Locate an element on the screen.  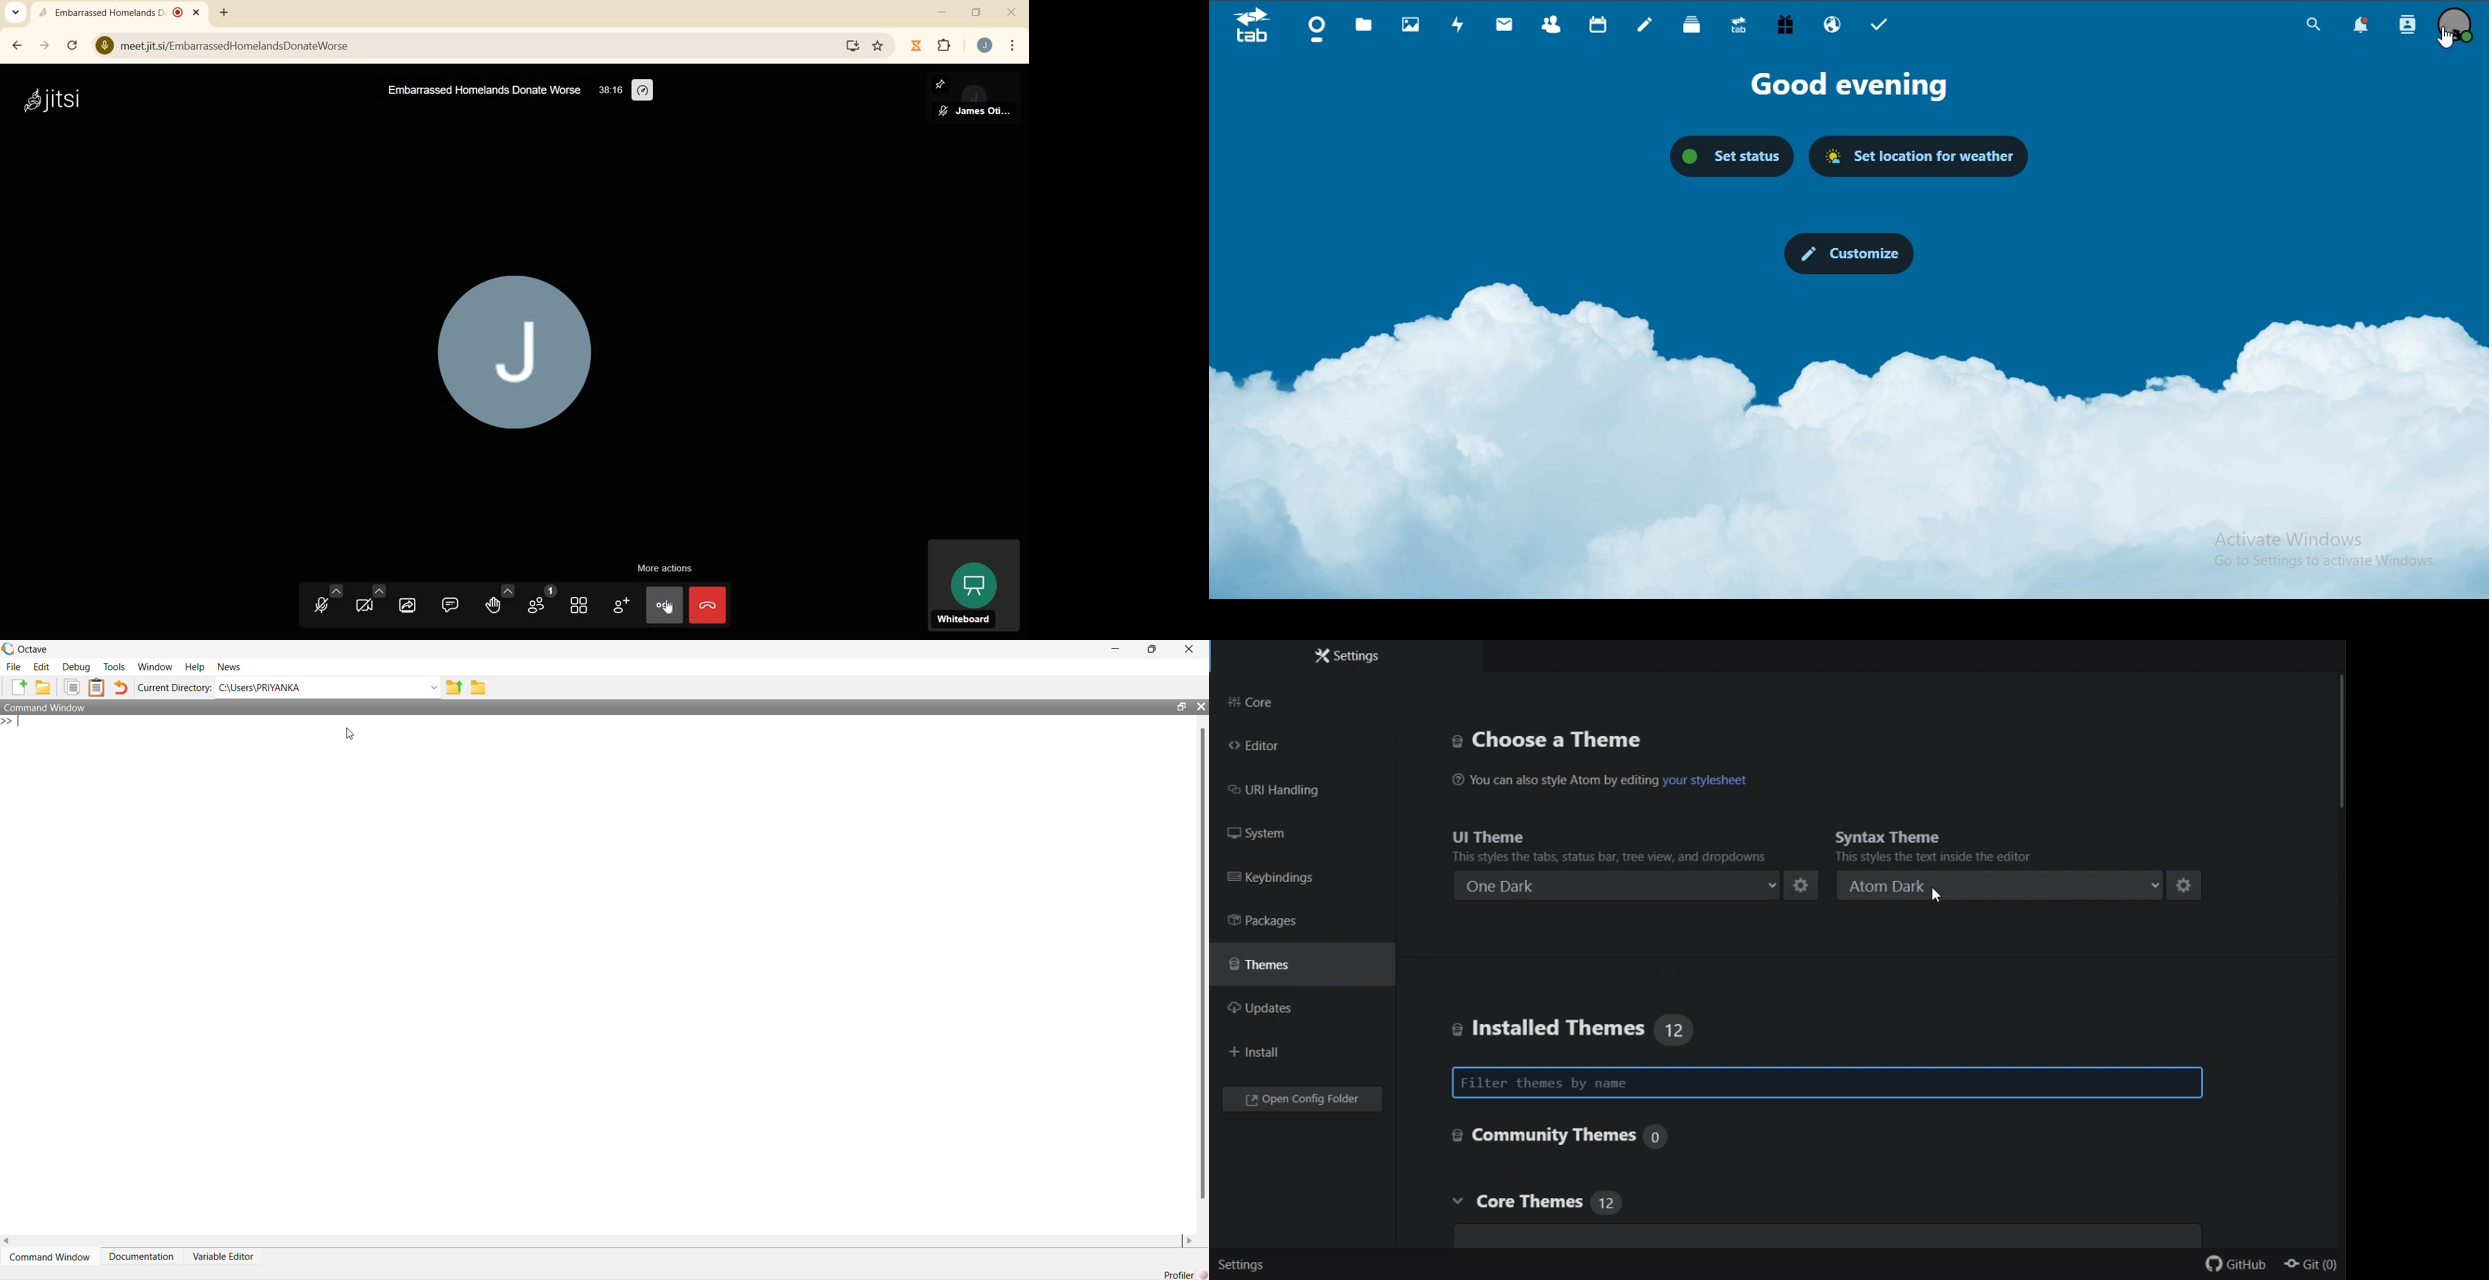
files is located at coordinates (1365, 25).